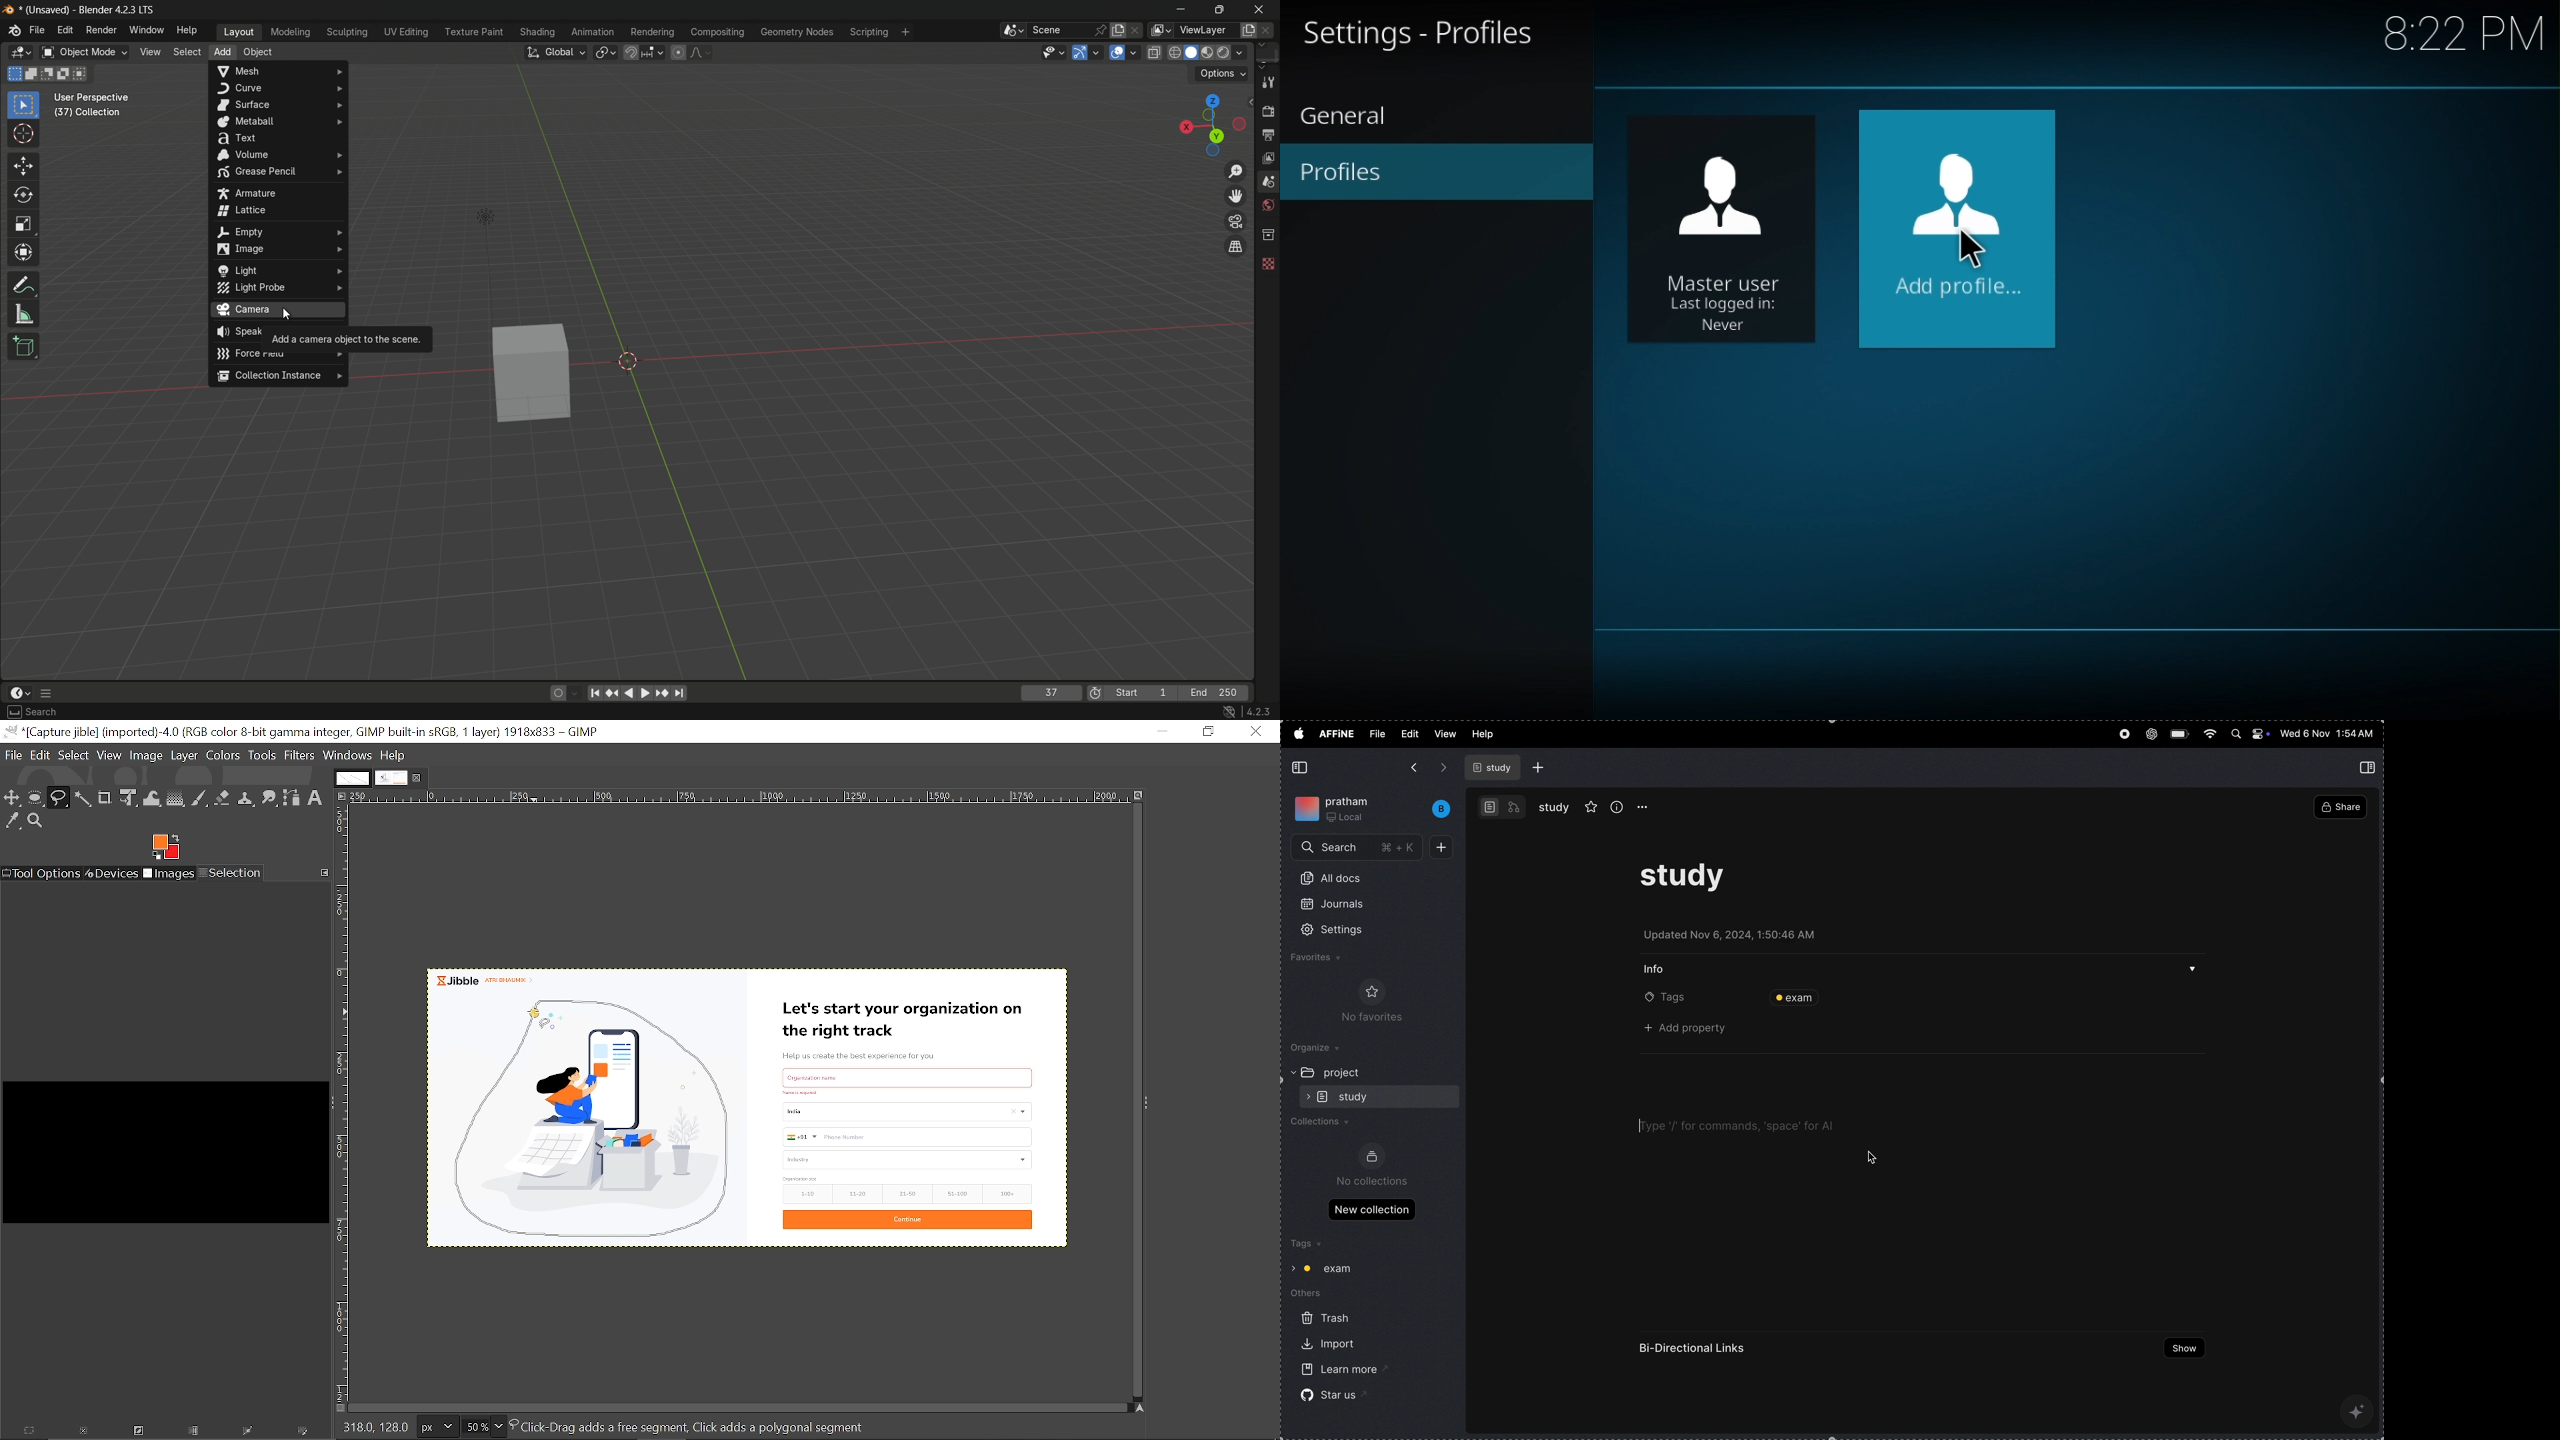 The image size is (2576, 1456). I want to click on volume, so click(277, 155).